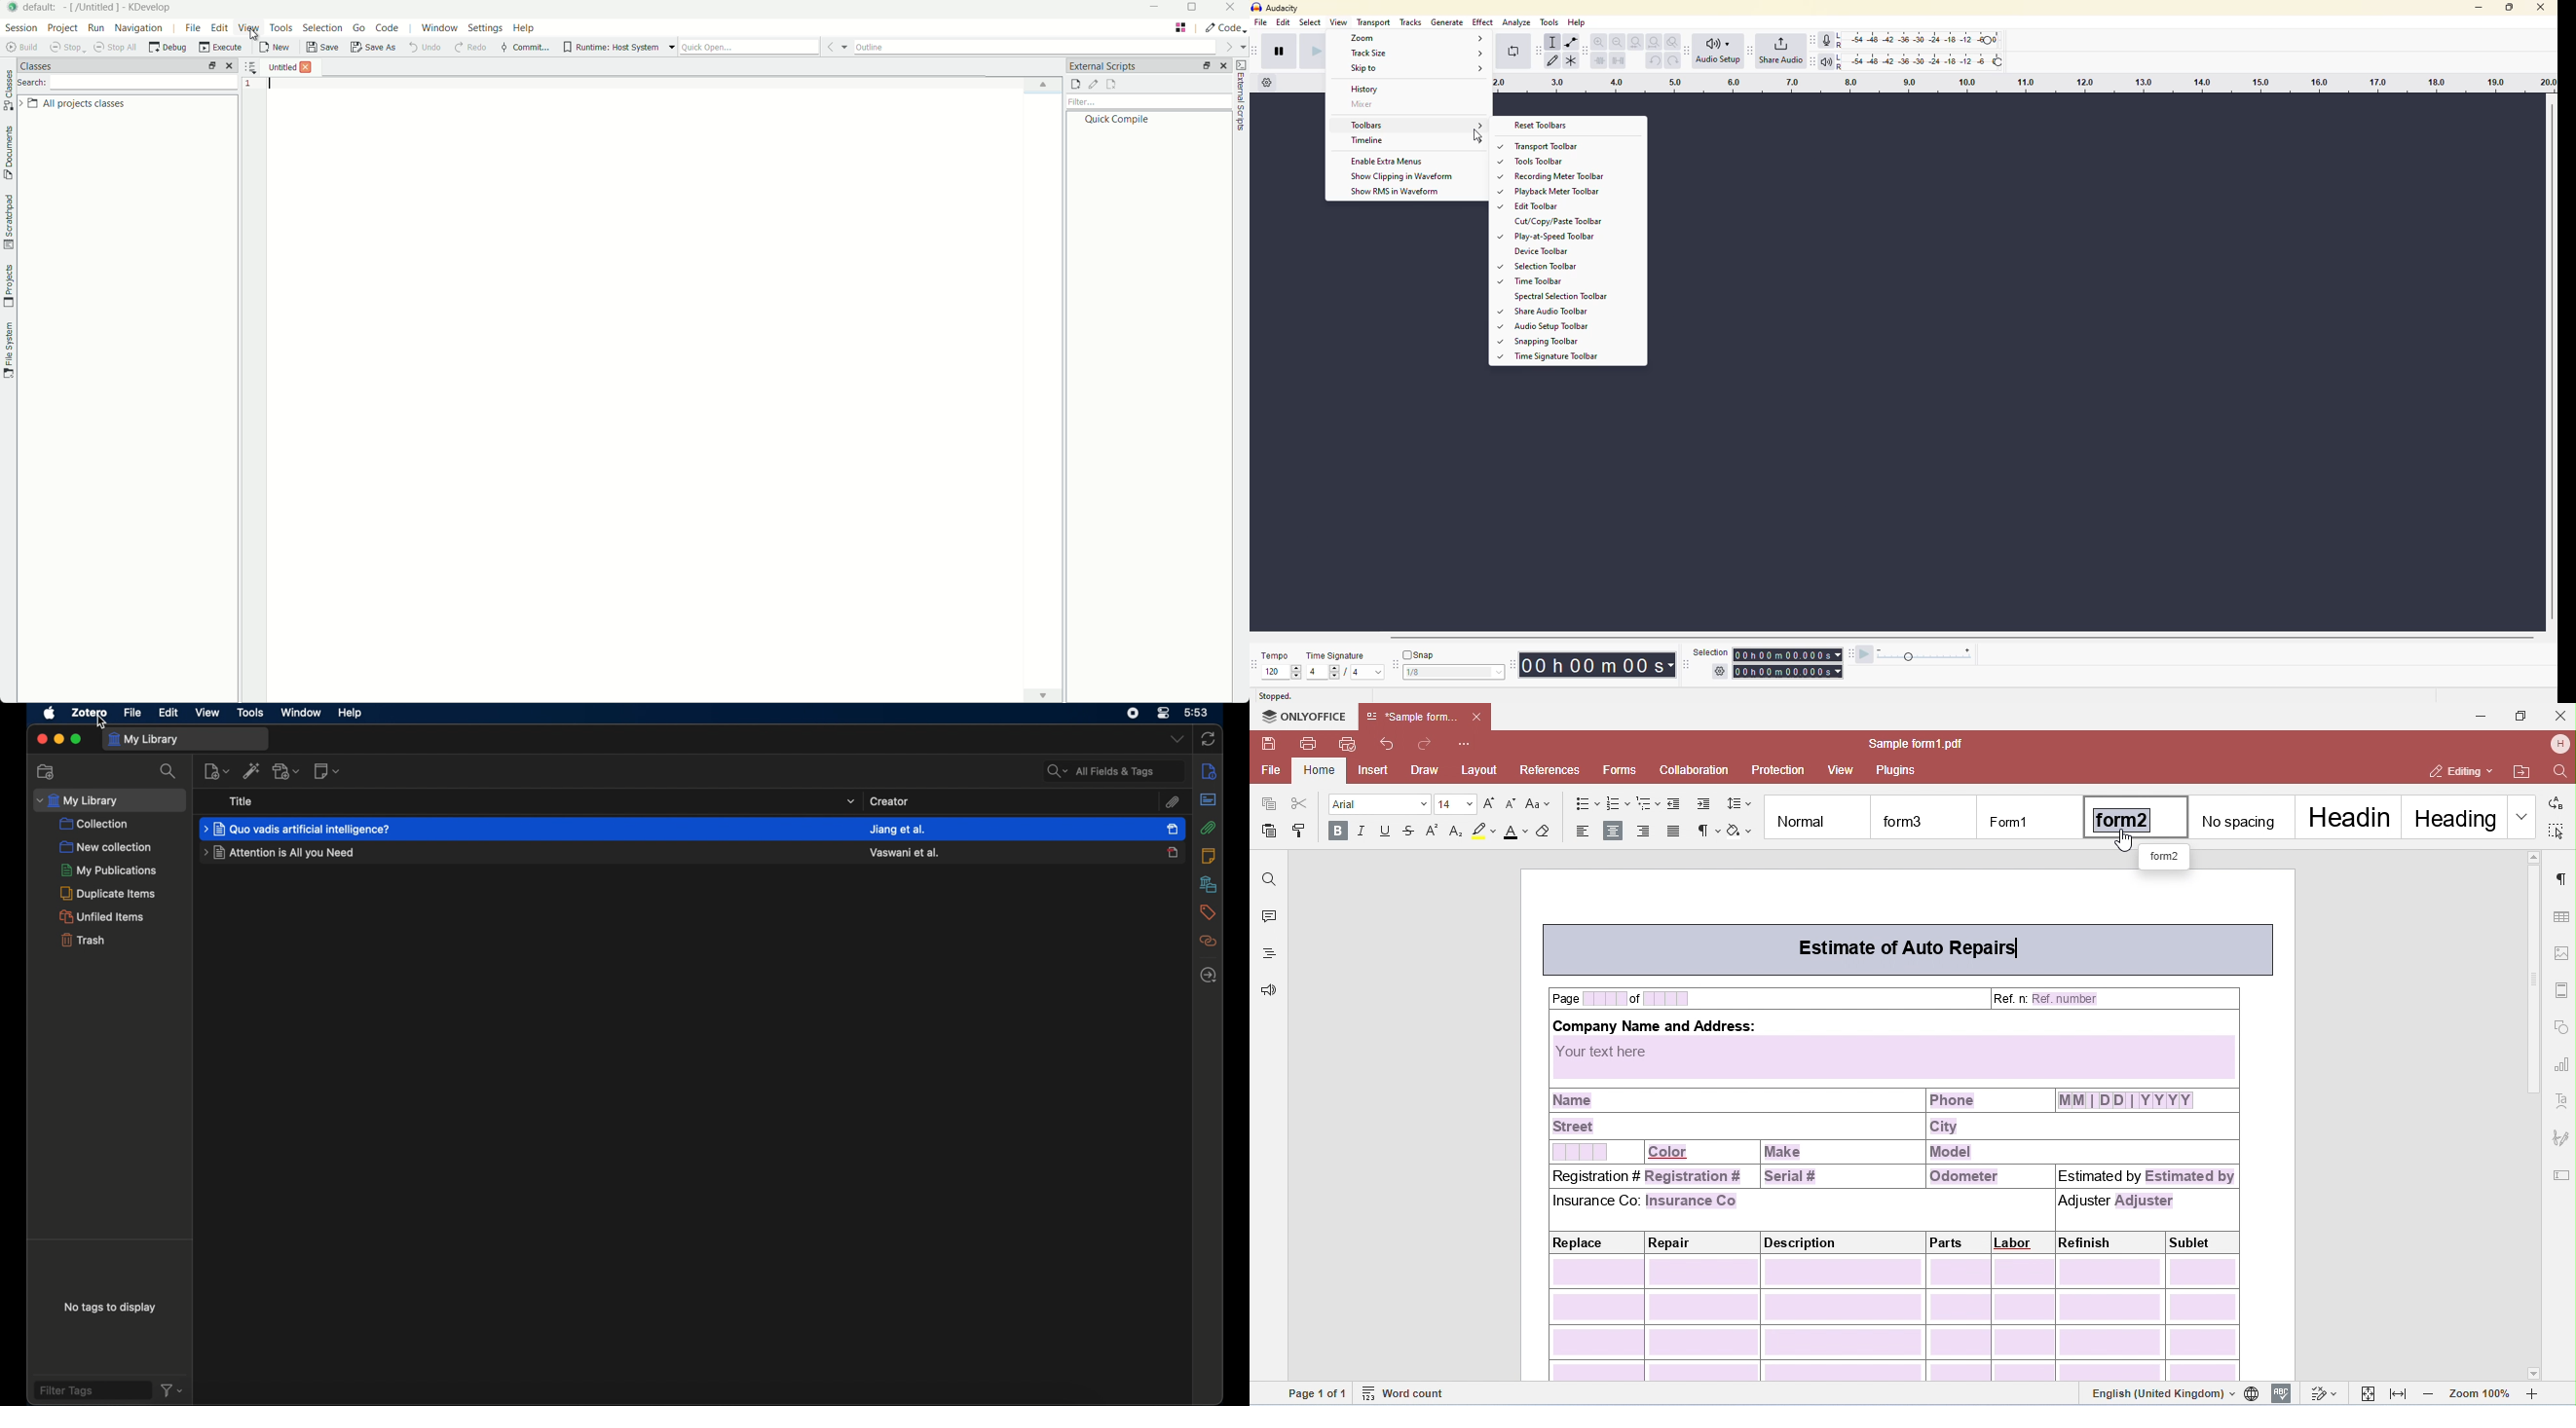 This screenshot has height=1428, width=2576. Describe the element at coordinates (1416, 40) in the screenshot. I see `Zoom` at that location.